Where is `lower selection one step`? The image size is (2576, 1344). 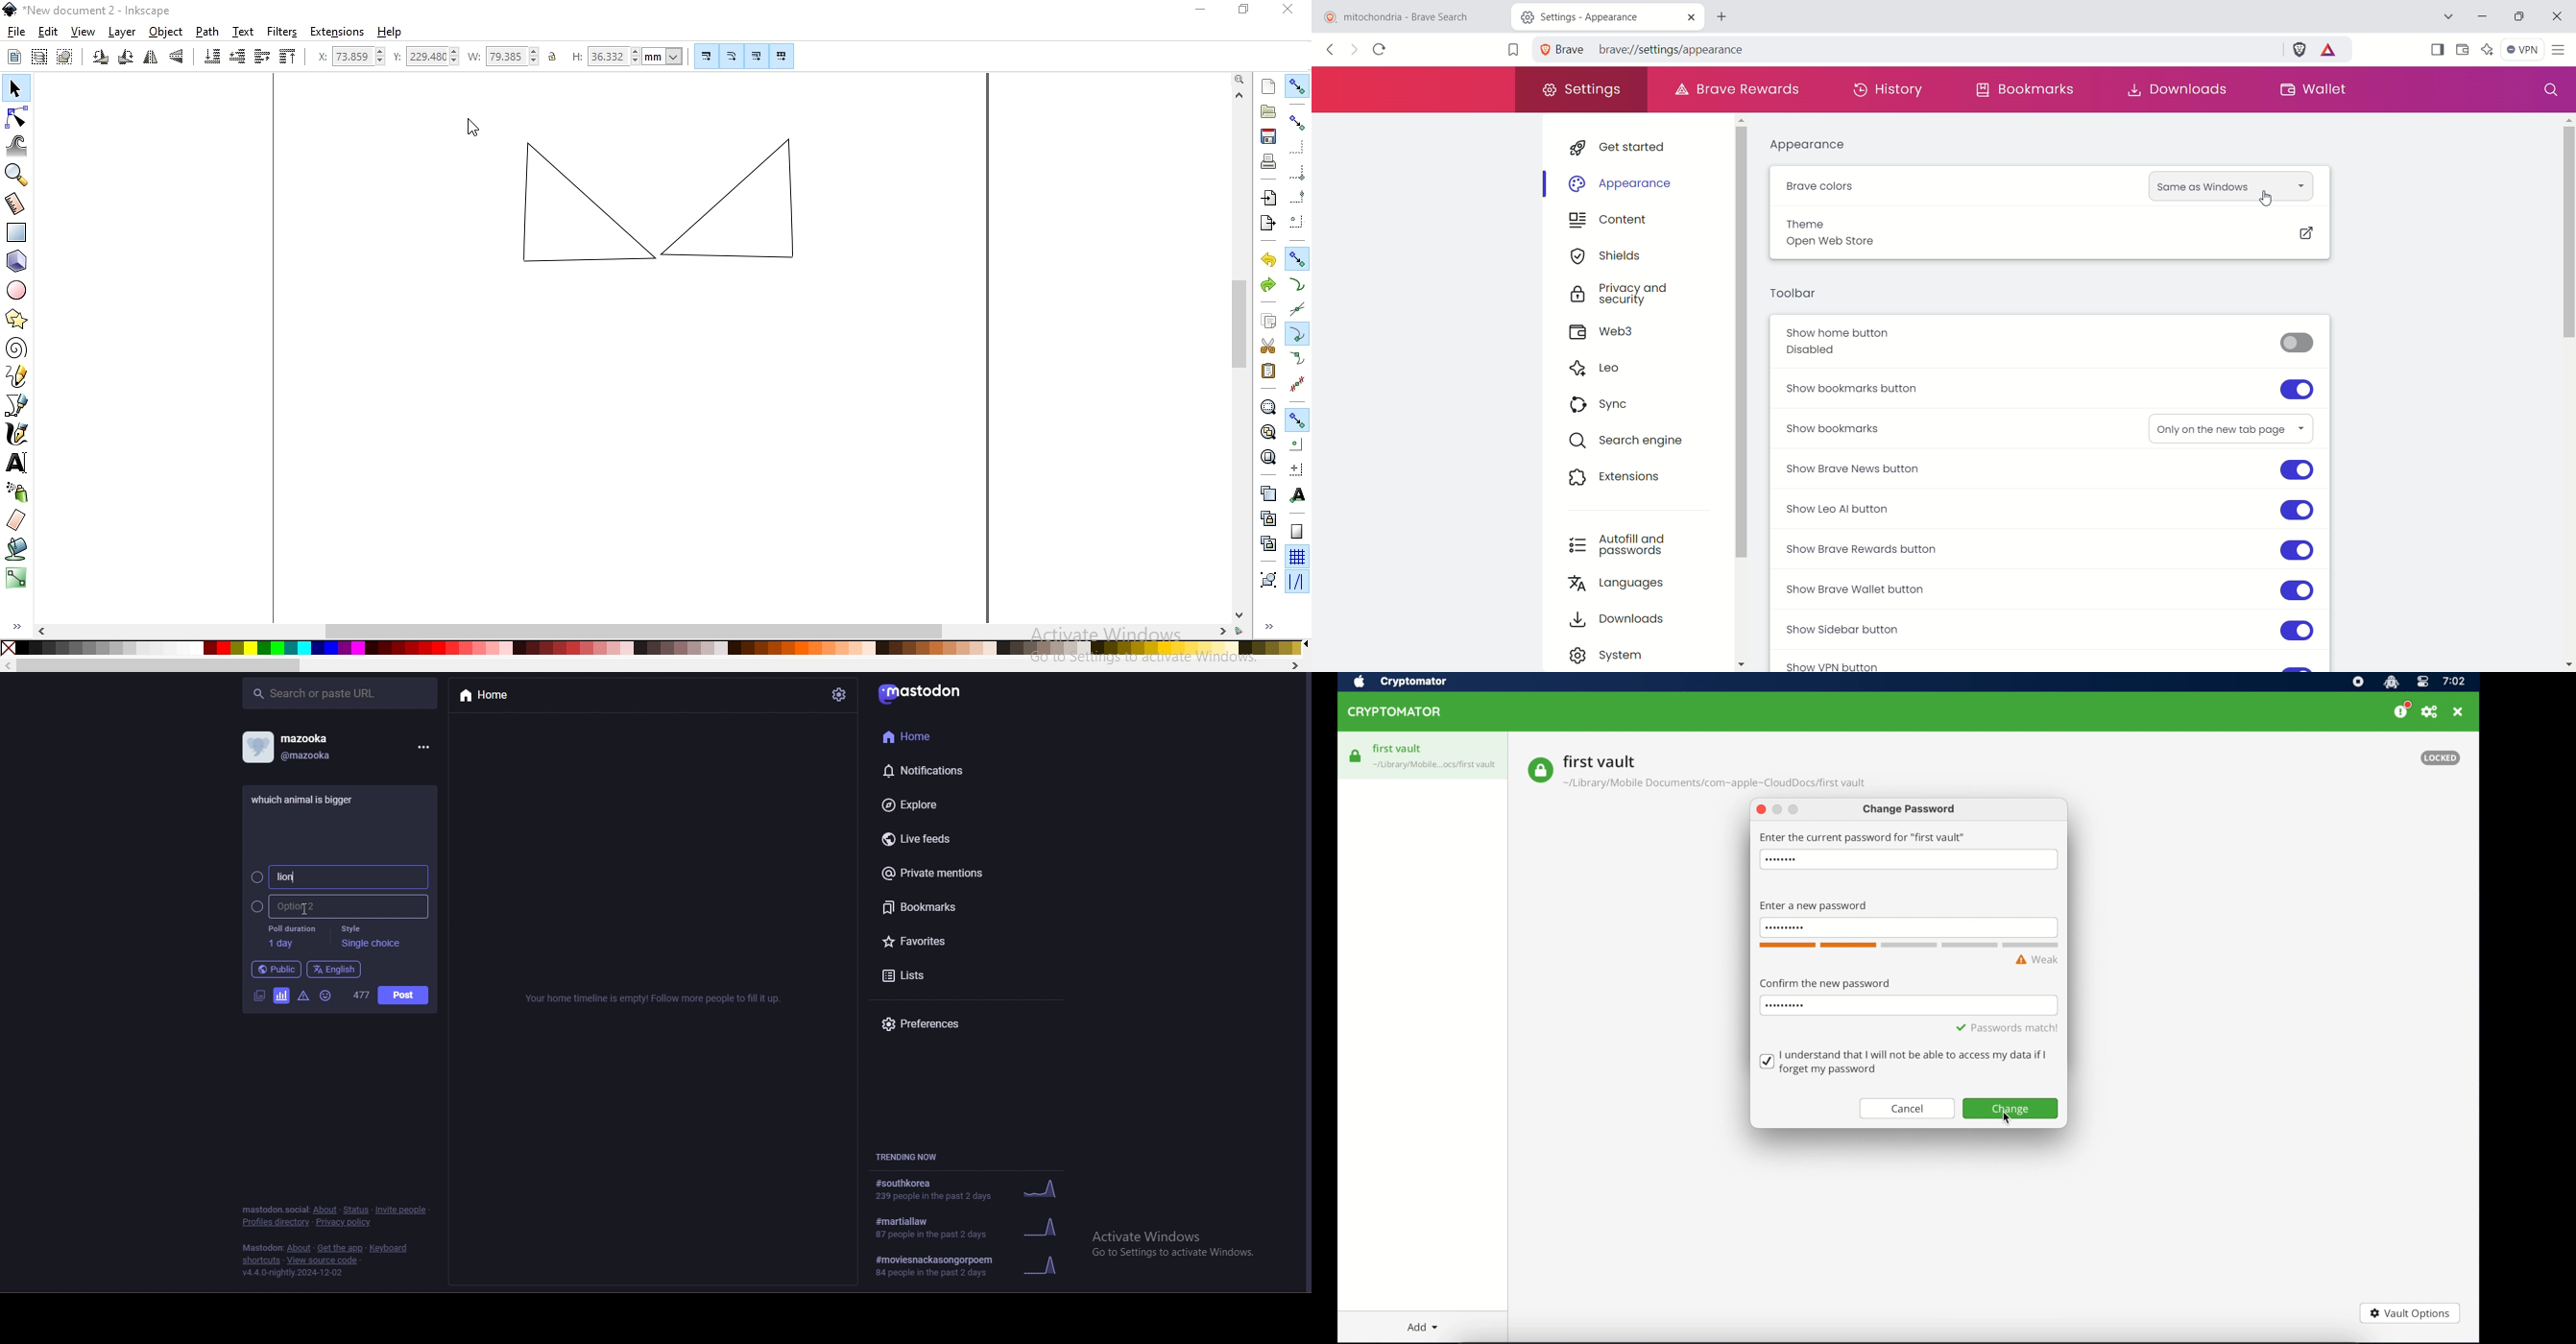 lower selection one step is located at coordinates (238, 58).